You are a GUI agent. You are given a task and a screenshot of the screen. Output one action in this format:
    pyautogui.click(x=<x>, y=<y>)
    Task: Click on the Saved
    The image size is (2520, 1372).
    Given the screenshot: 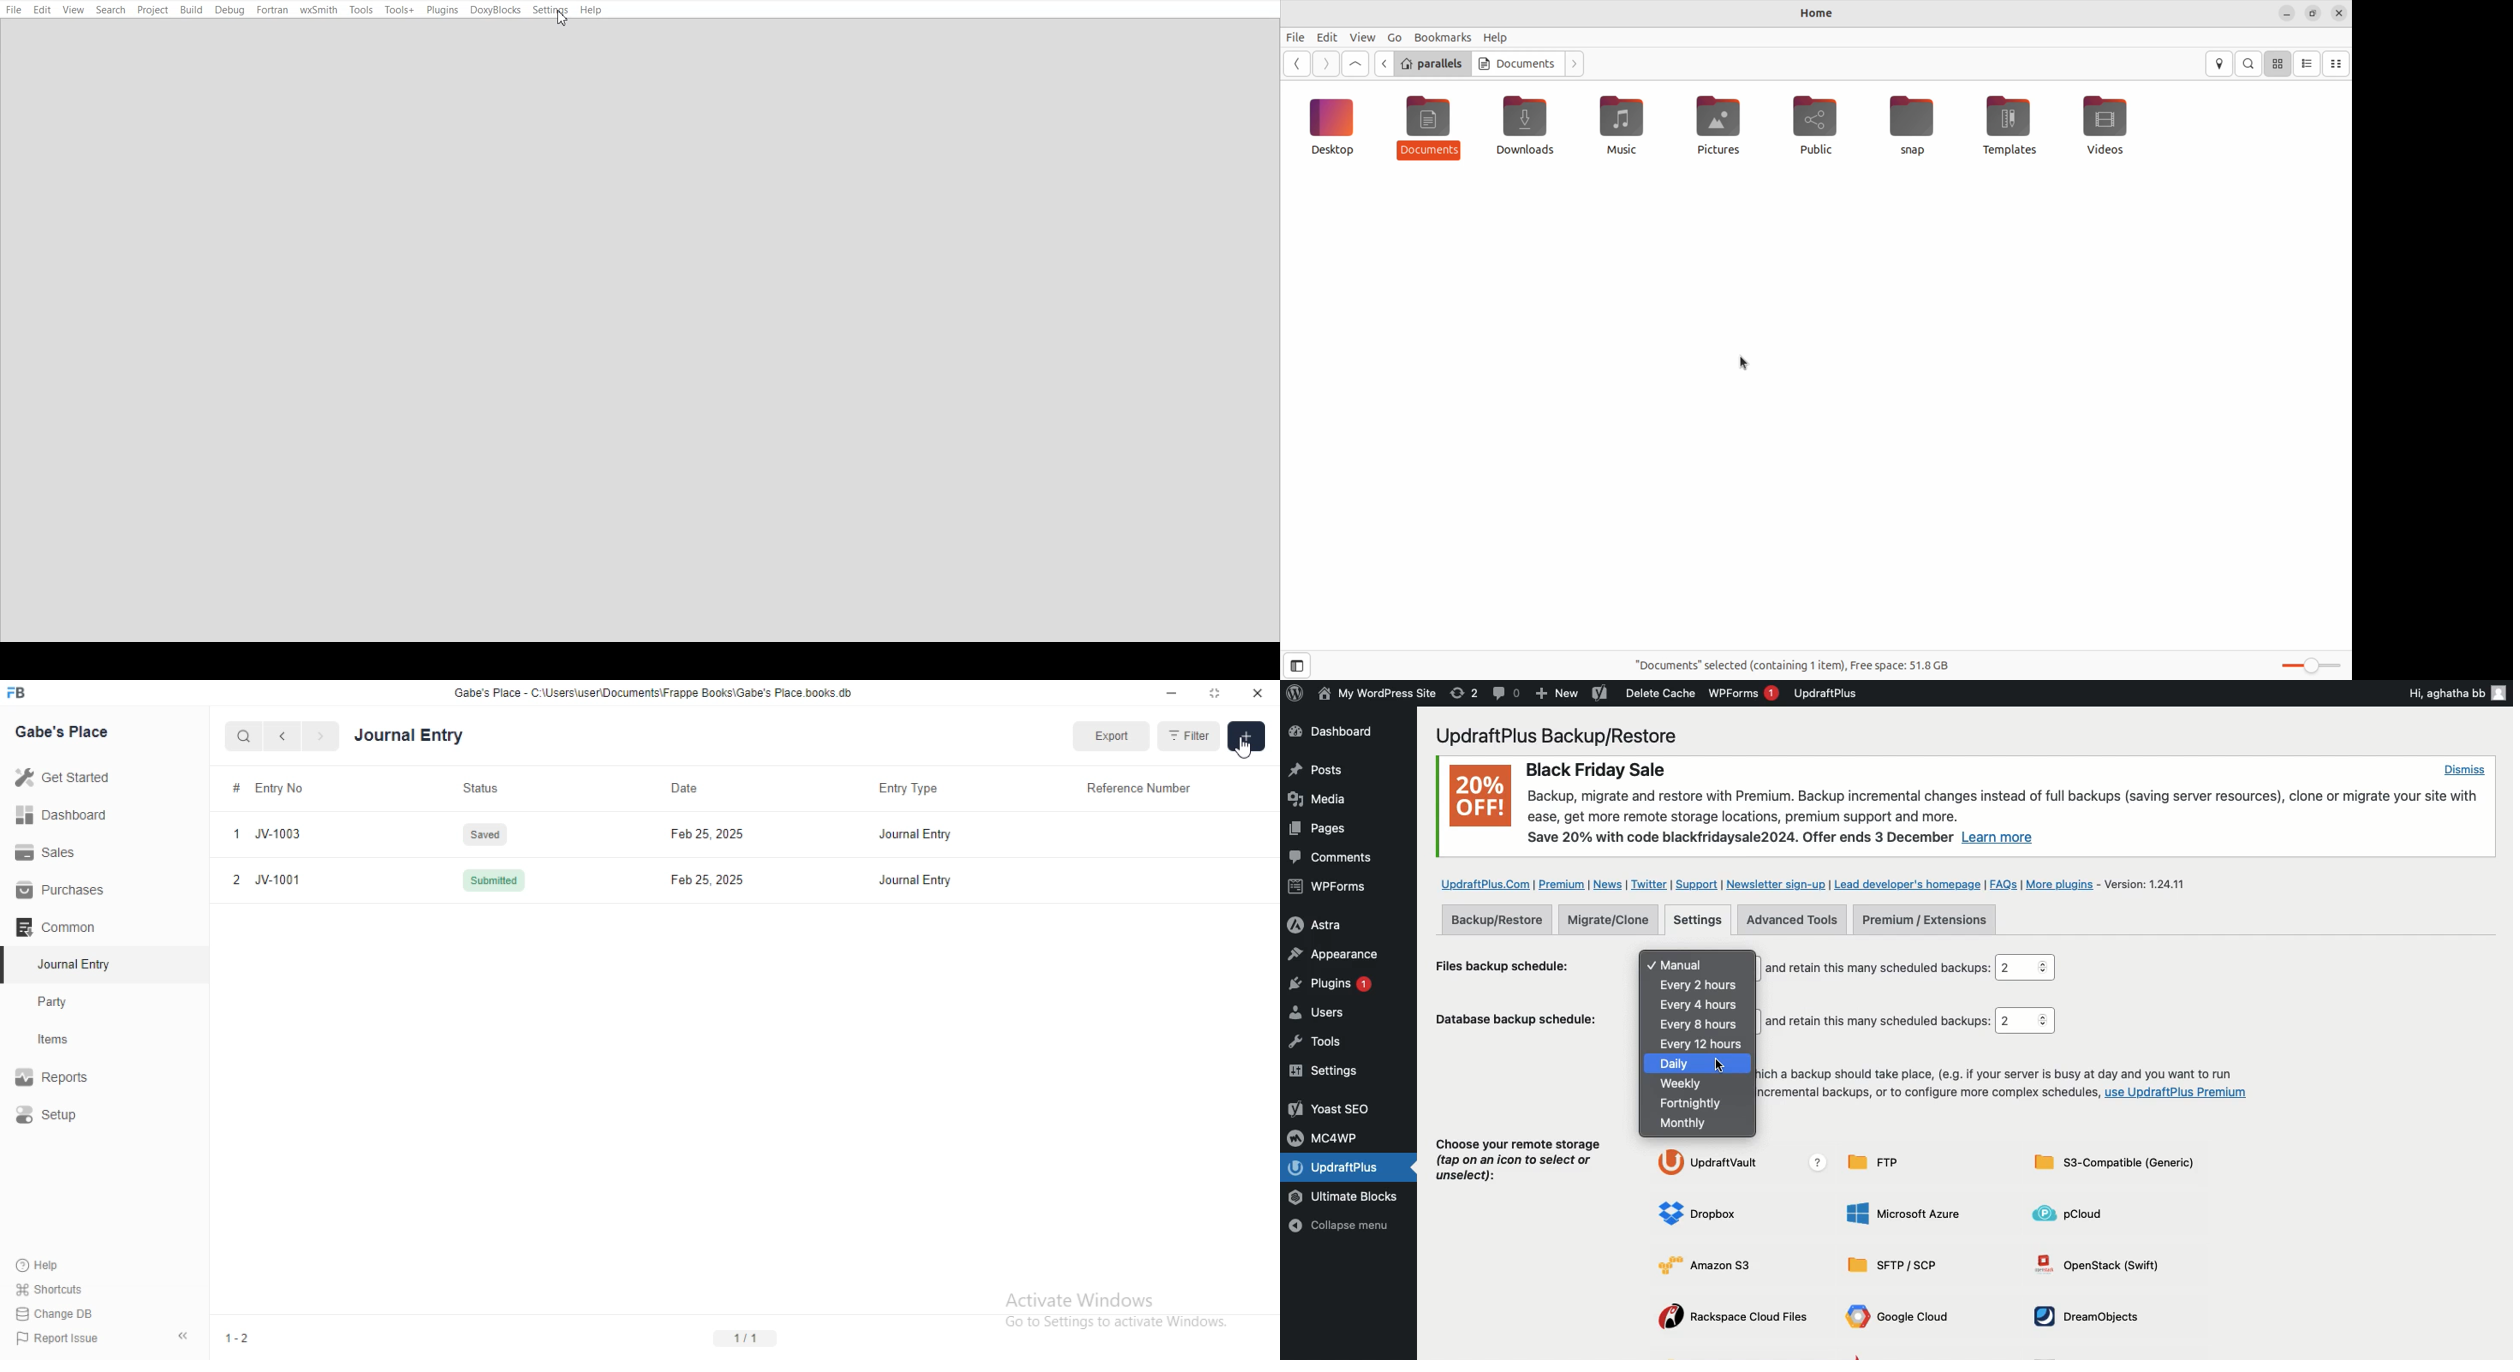 What is the action you would take?
    pyautogui.click(x=486, y=833)
    